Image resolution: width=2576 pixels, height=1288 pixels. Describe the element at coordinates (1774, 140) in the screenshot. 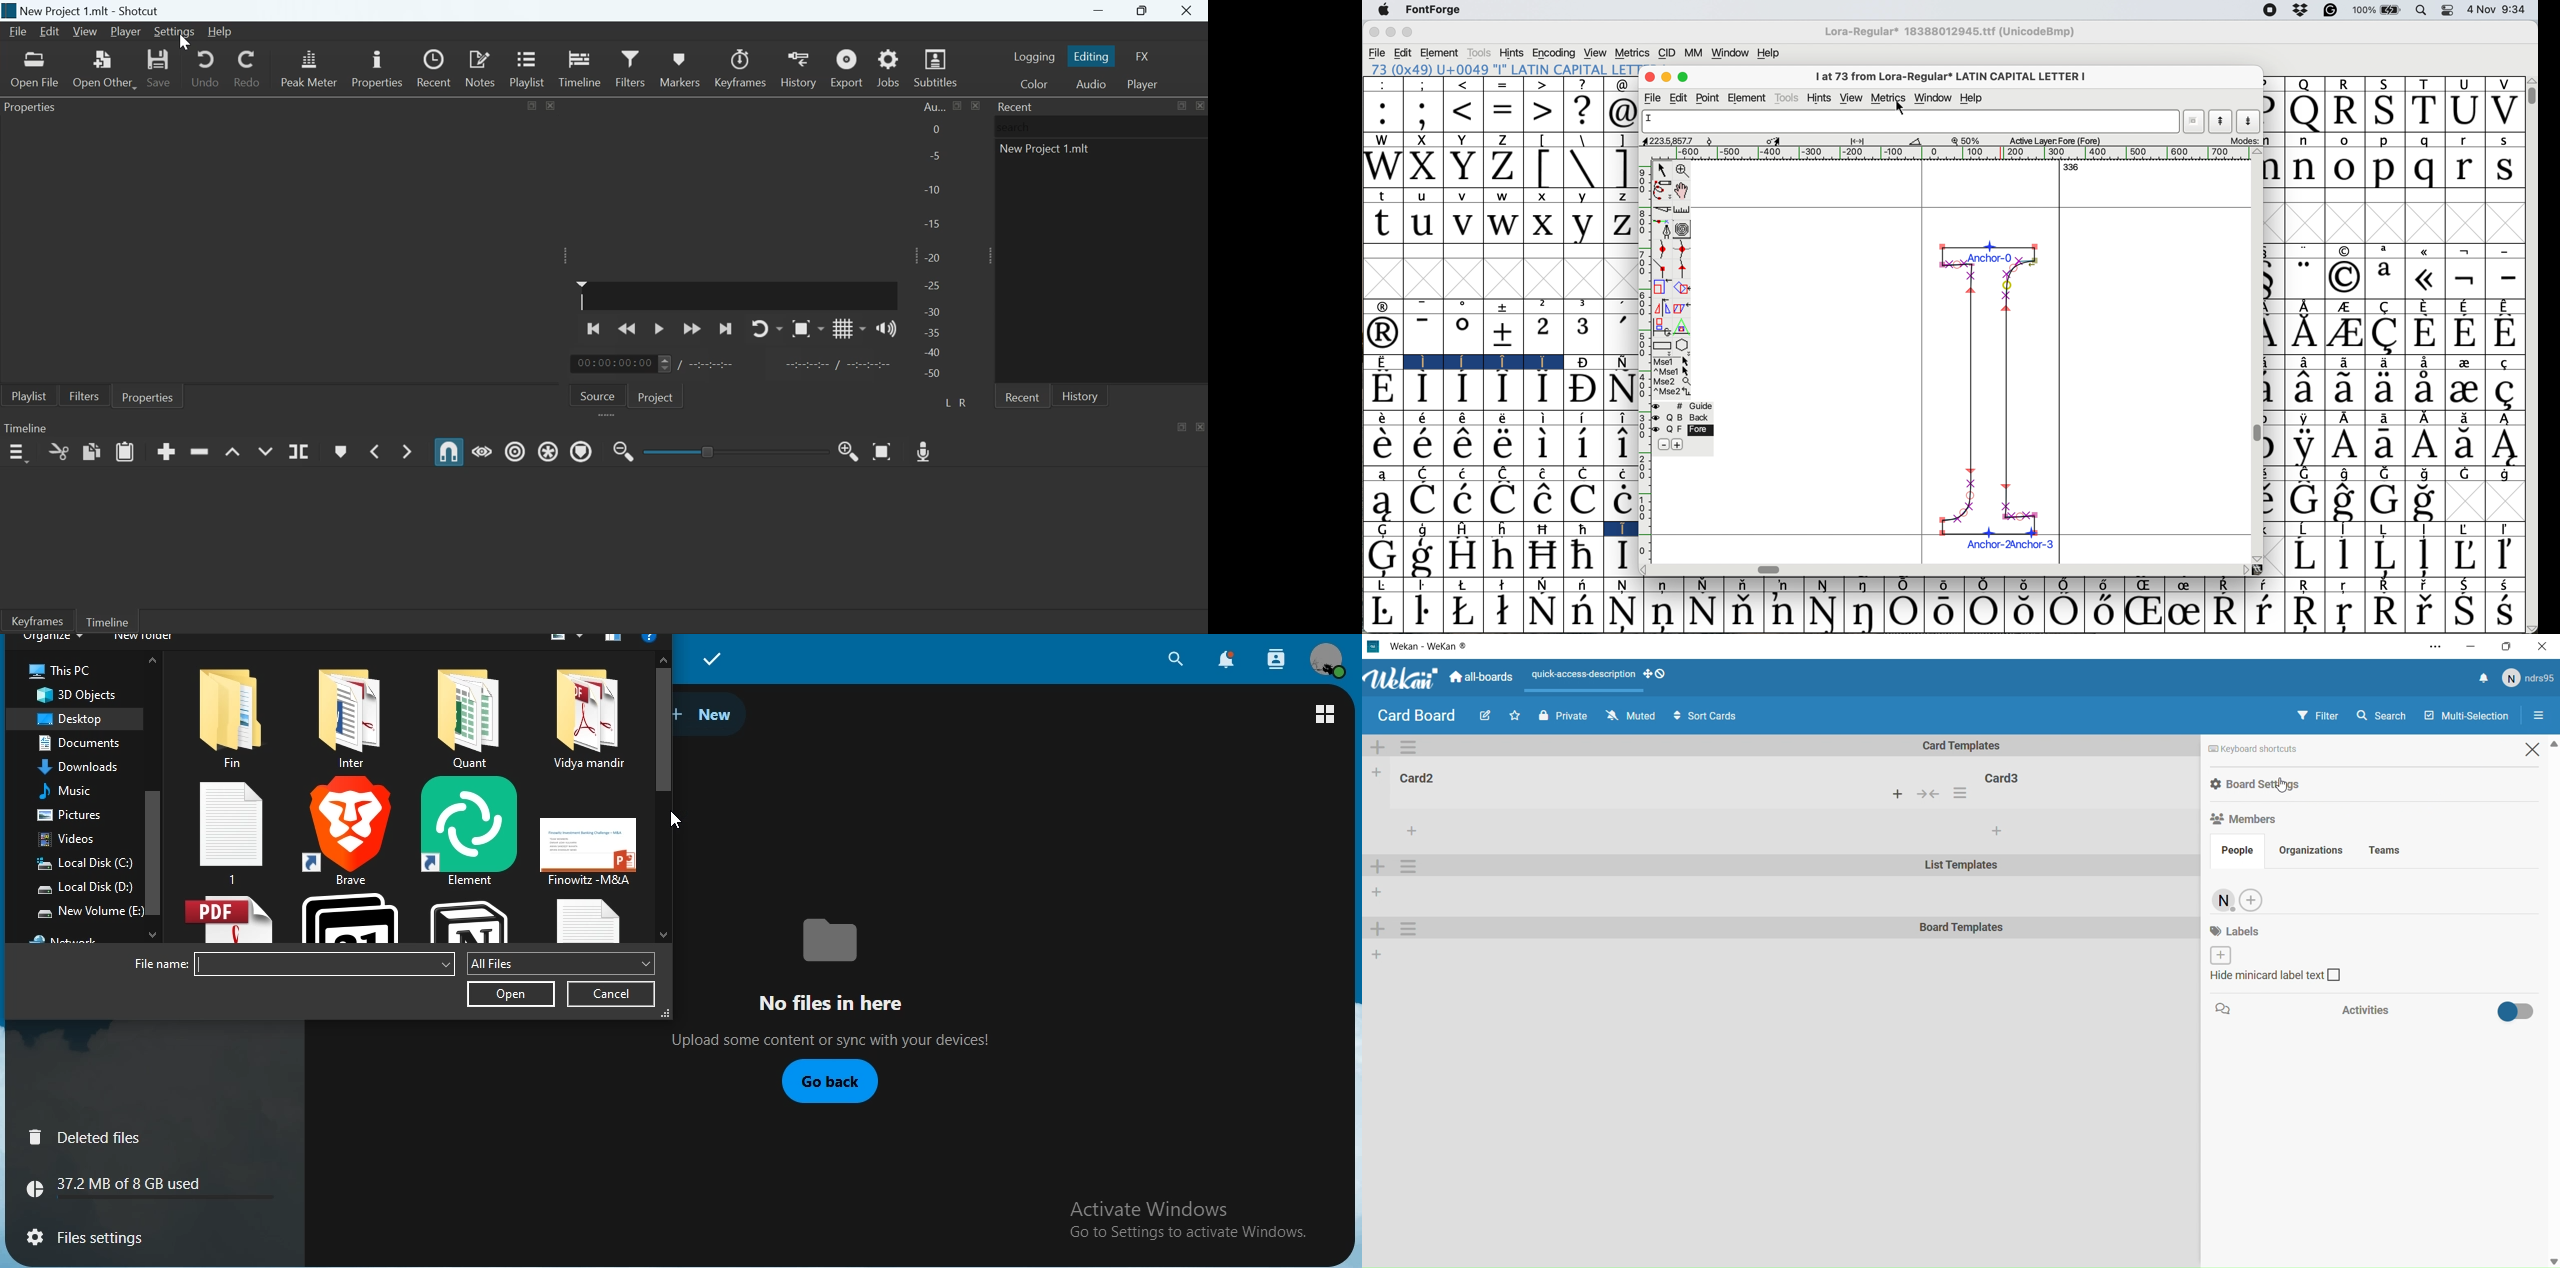

I see `` at that location.